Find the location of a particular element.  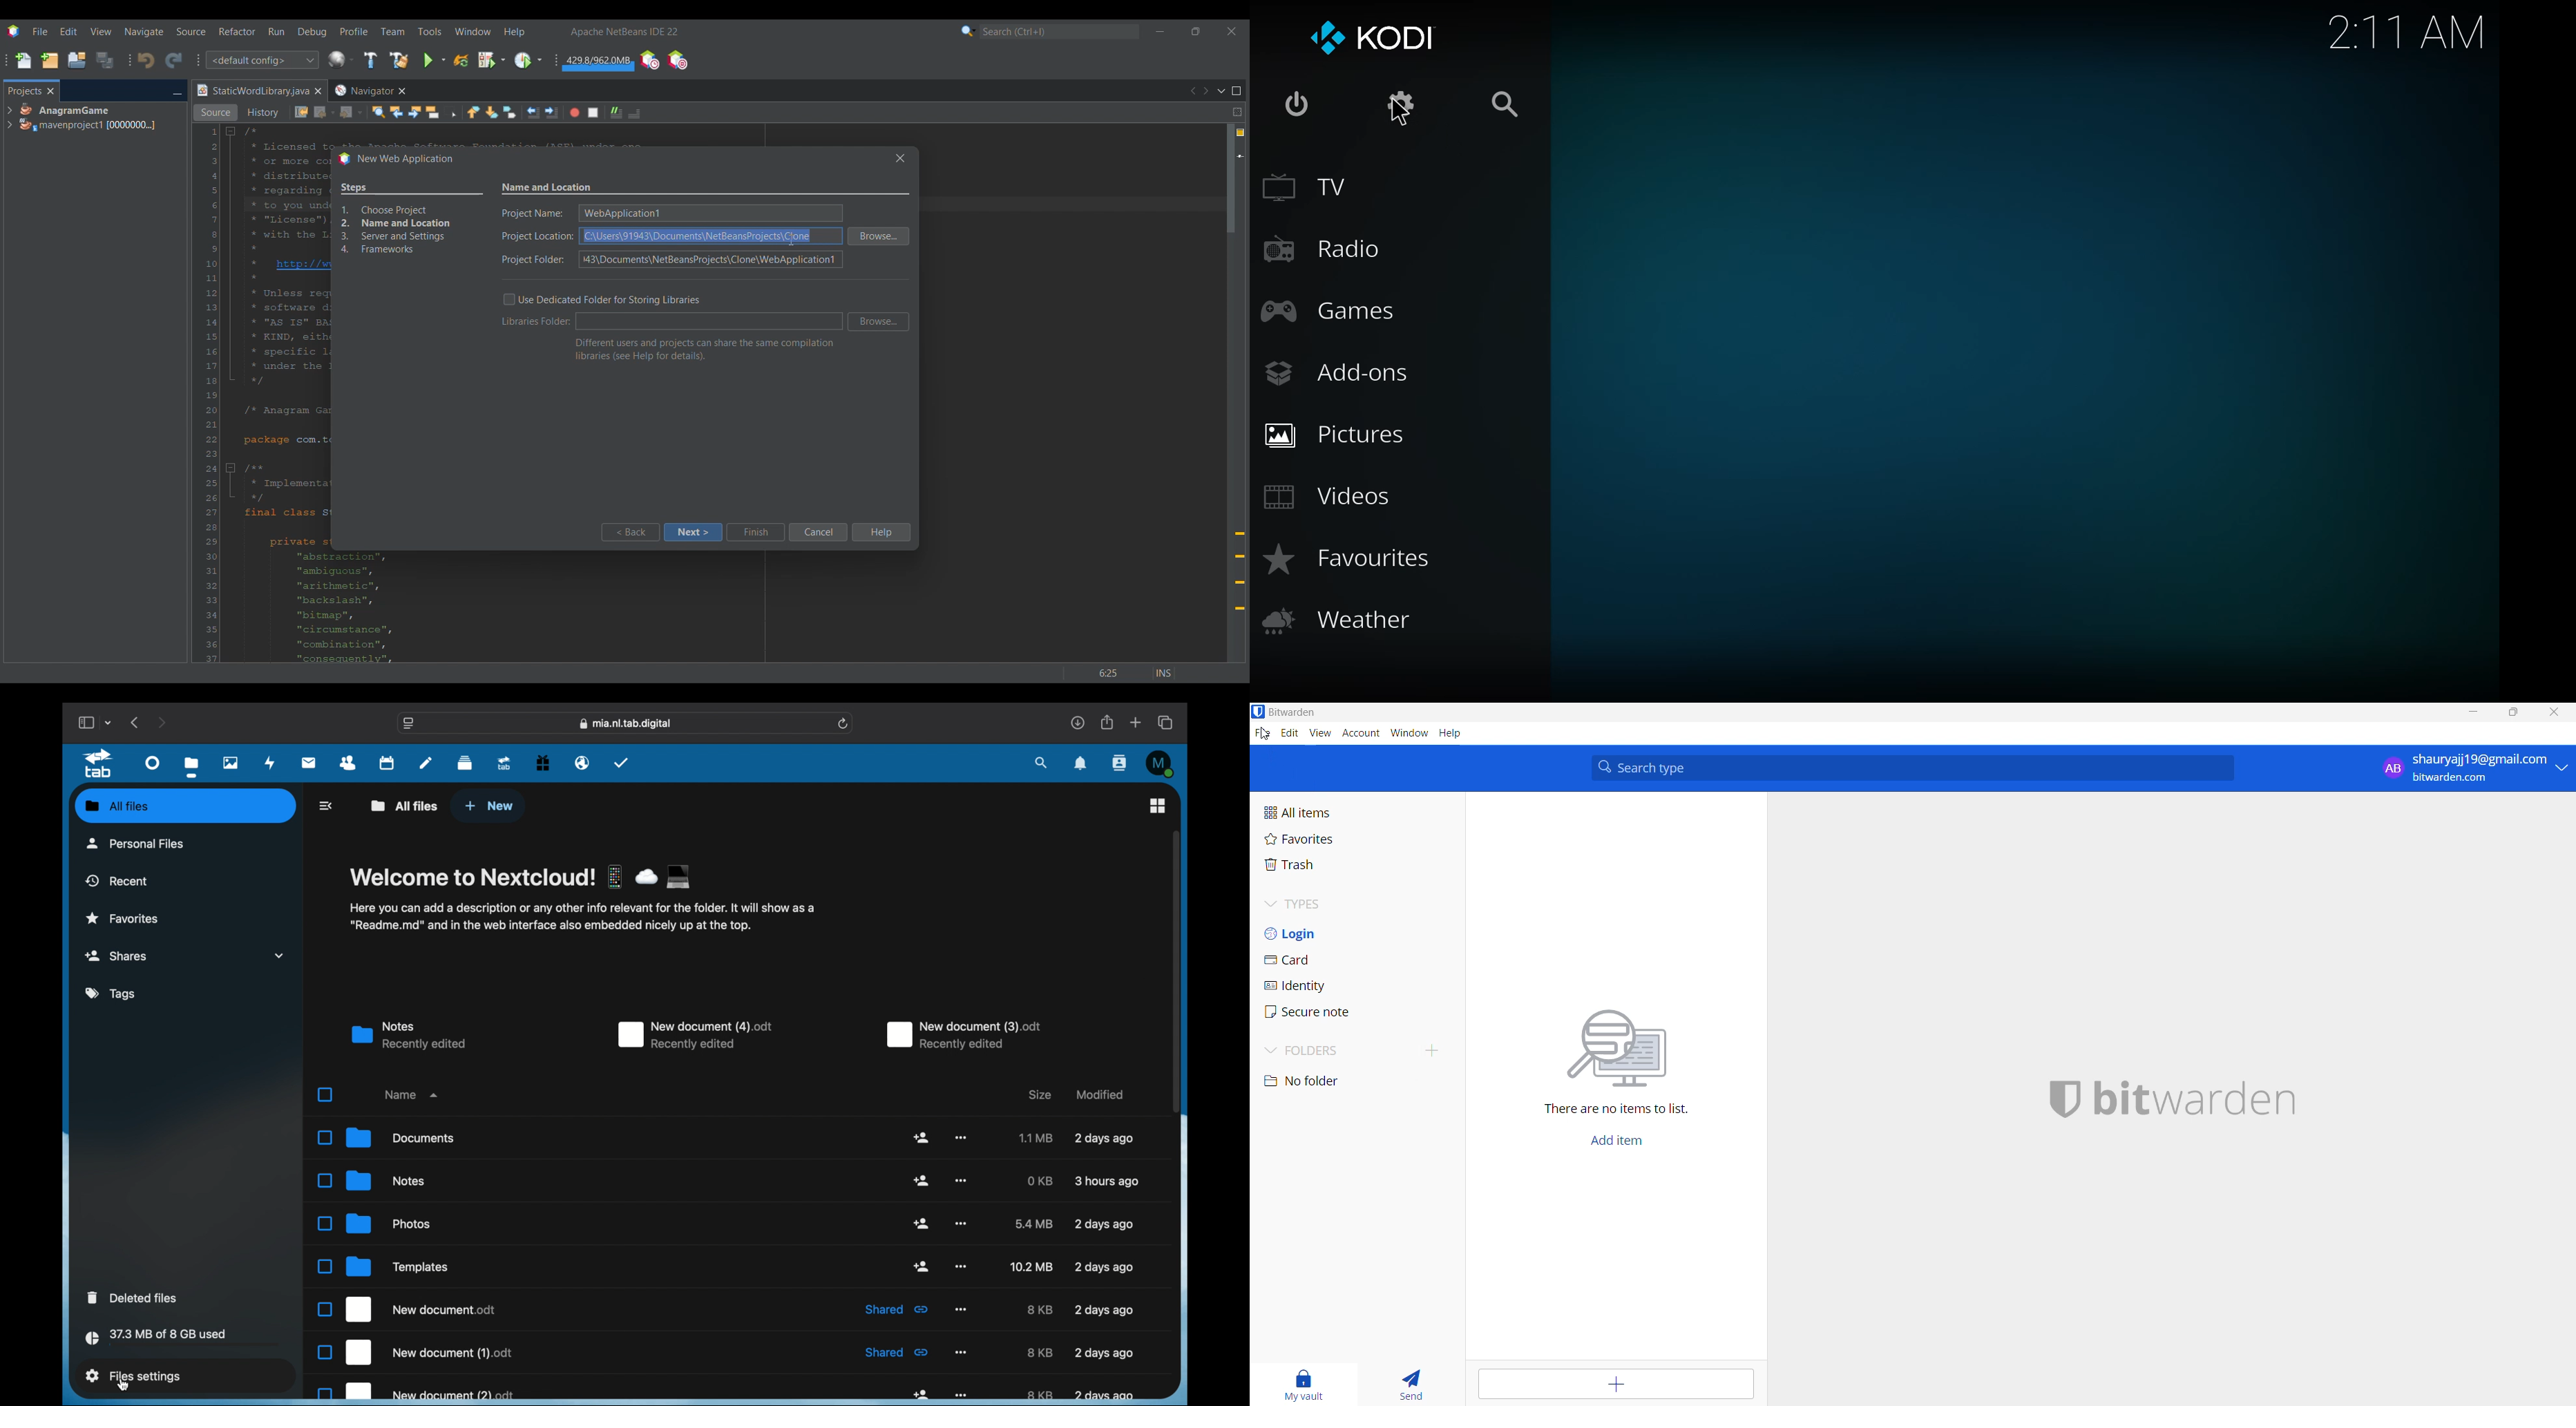

account is located at coordinates (1360, 734).